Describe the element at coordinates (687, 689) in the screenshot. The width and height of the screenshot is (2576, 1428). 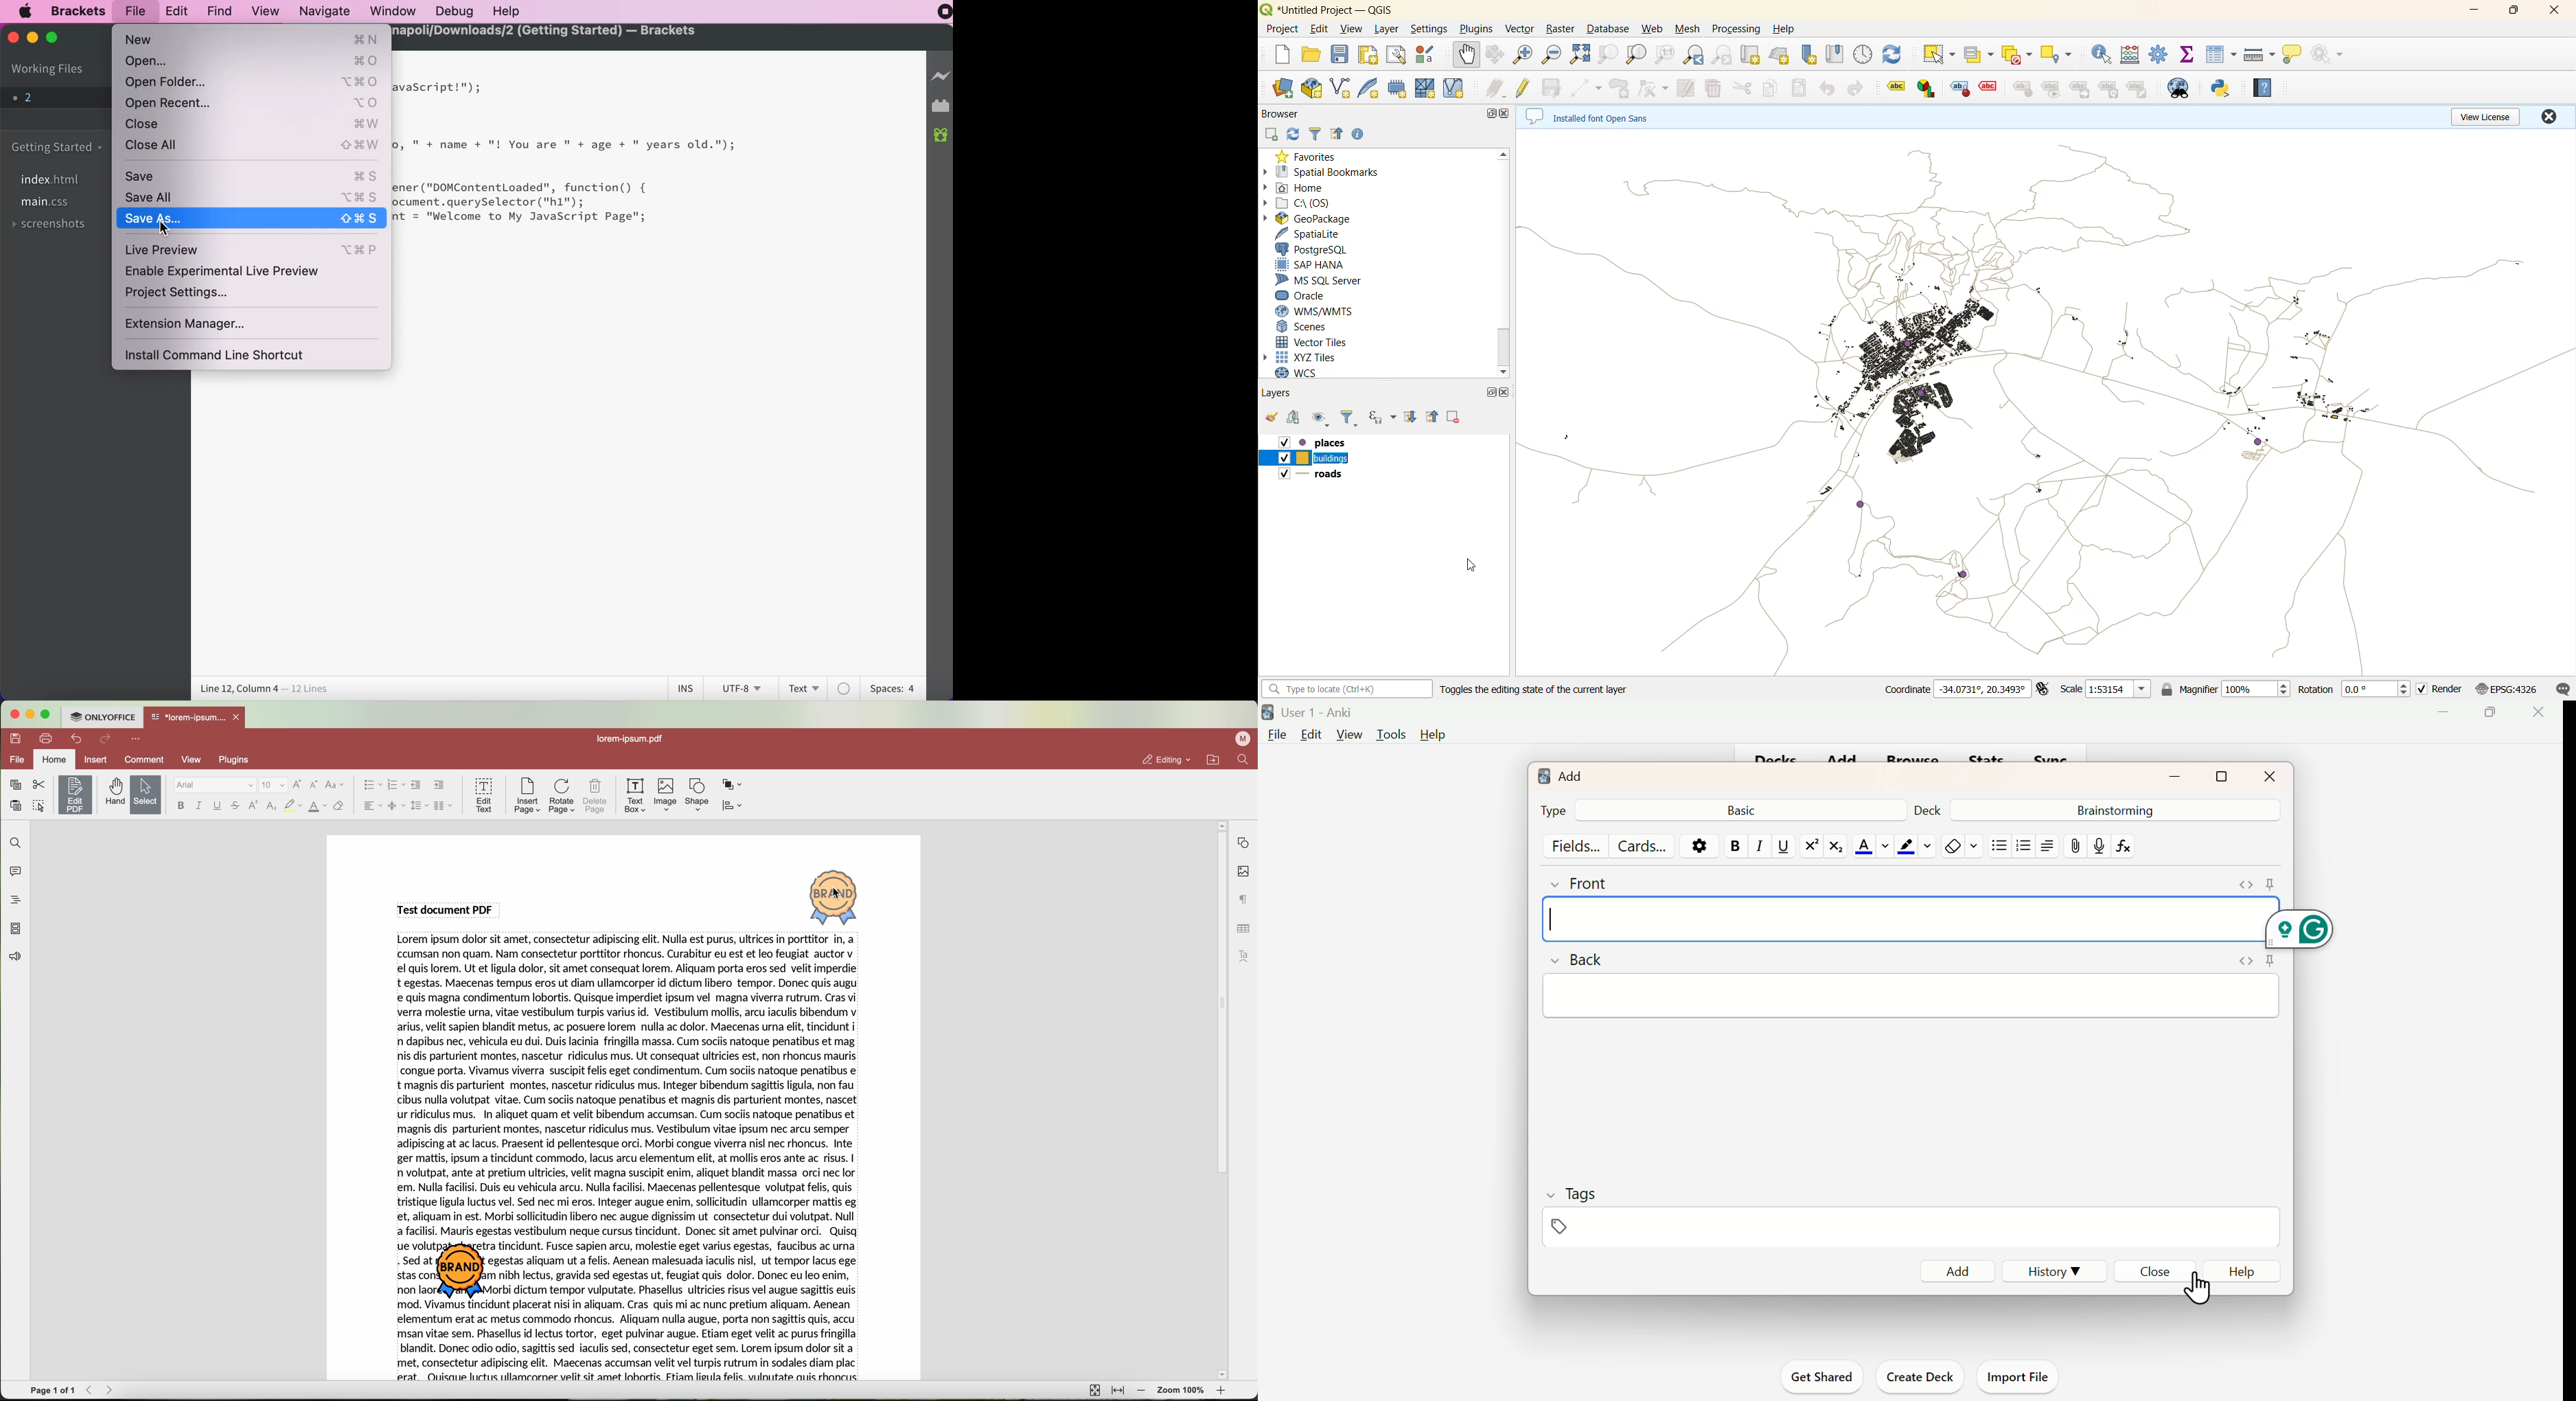
I see `ins` at that location.